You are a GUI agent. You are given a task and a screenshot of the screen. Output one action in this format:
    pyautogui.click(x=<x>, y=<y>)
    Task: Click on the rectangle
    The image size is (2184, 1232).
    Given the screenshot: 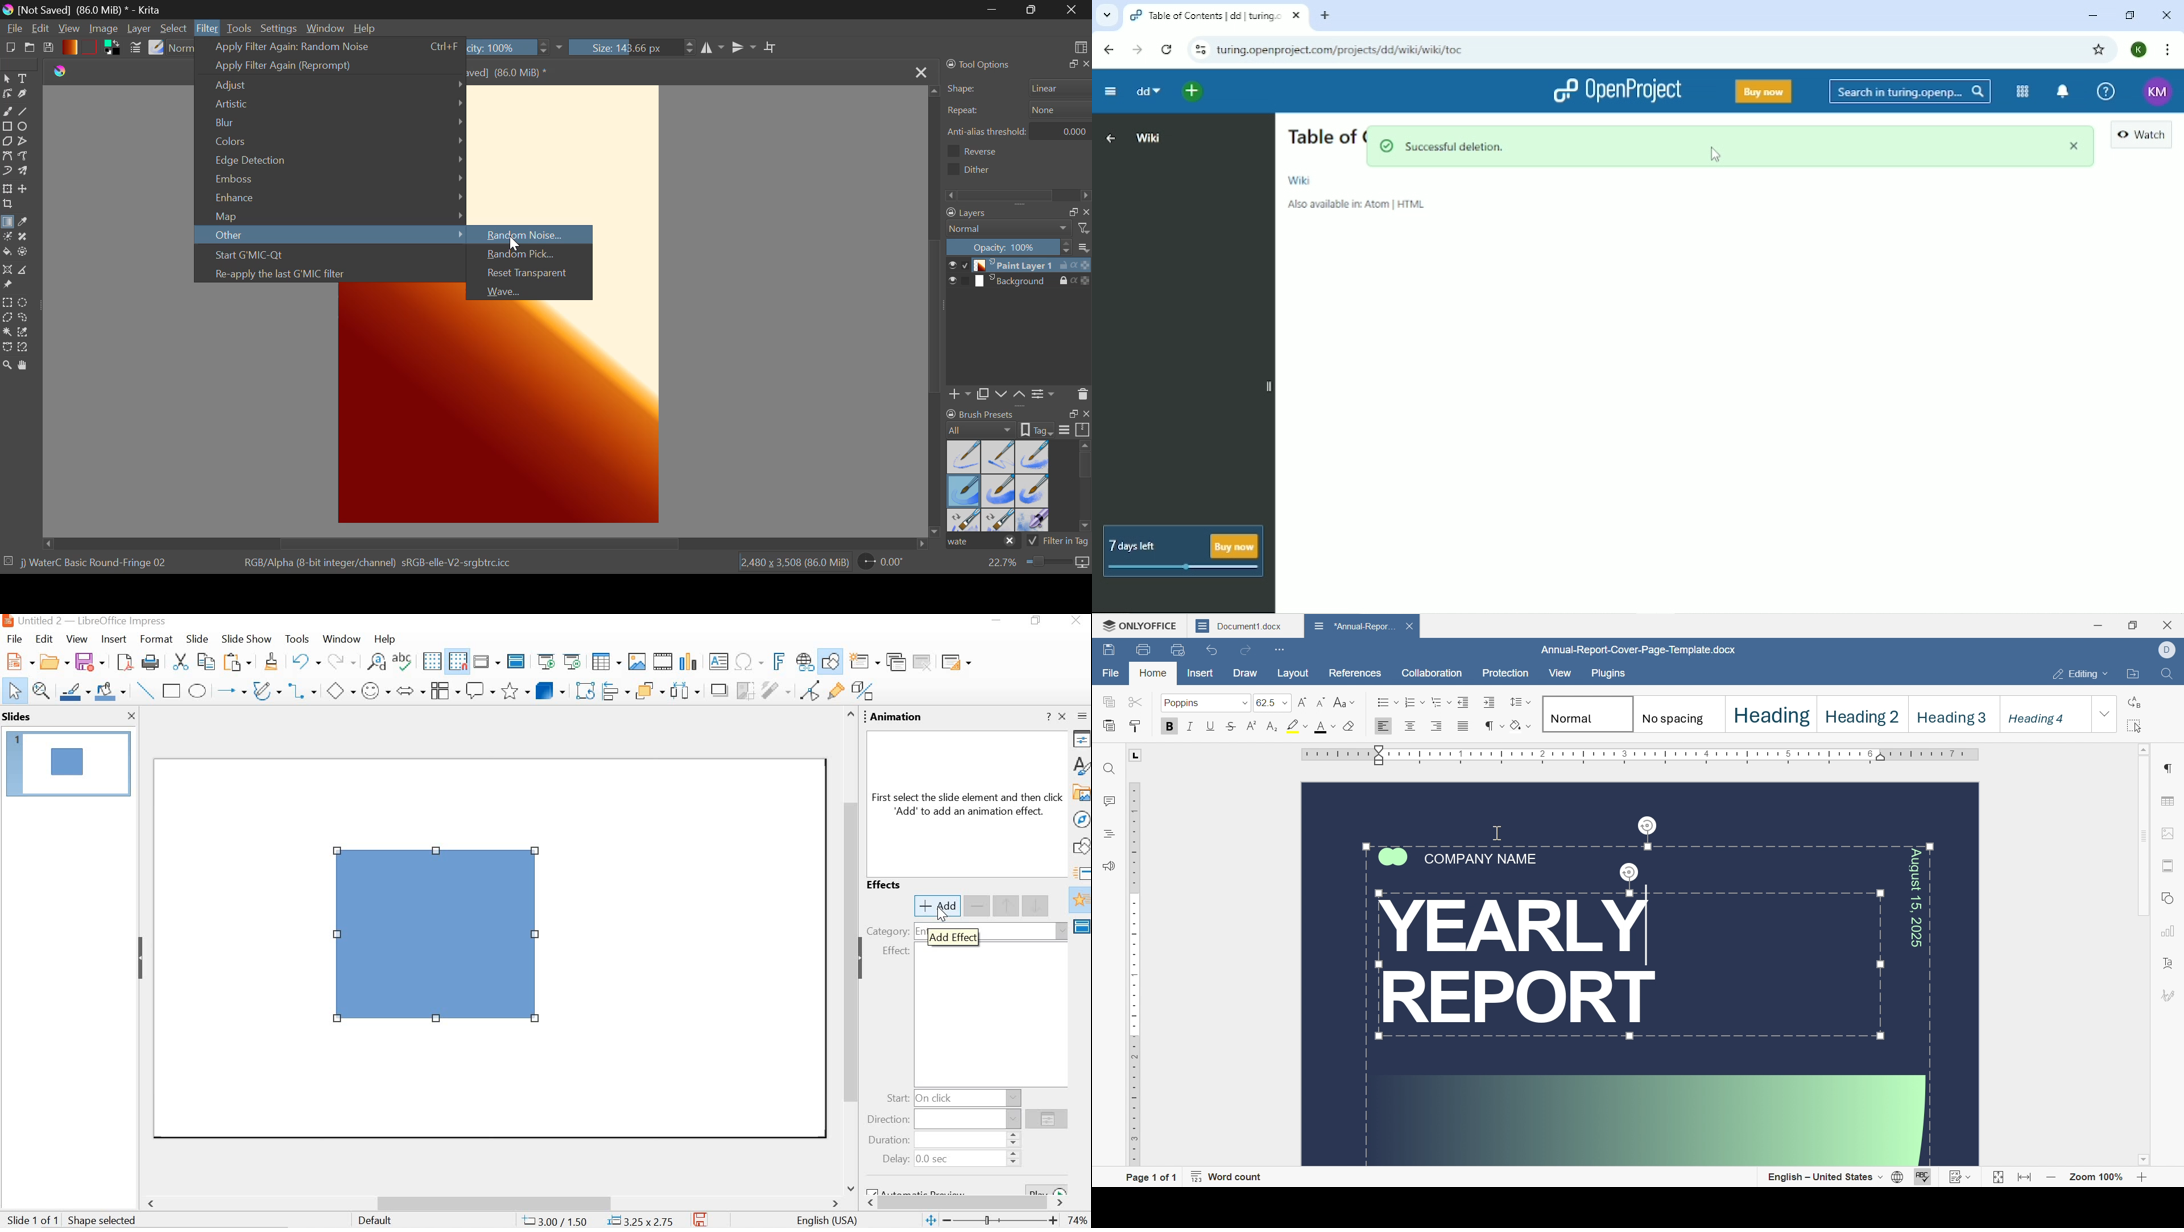 What is the action you would take?
    pyautogui.click(x=173, y=691)
    